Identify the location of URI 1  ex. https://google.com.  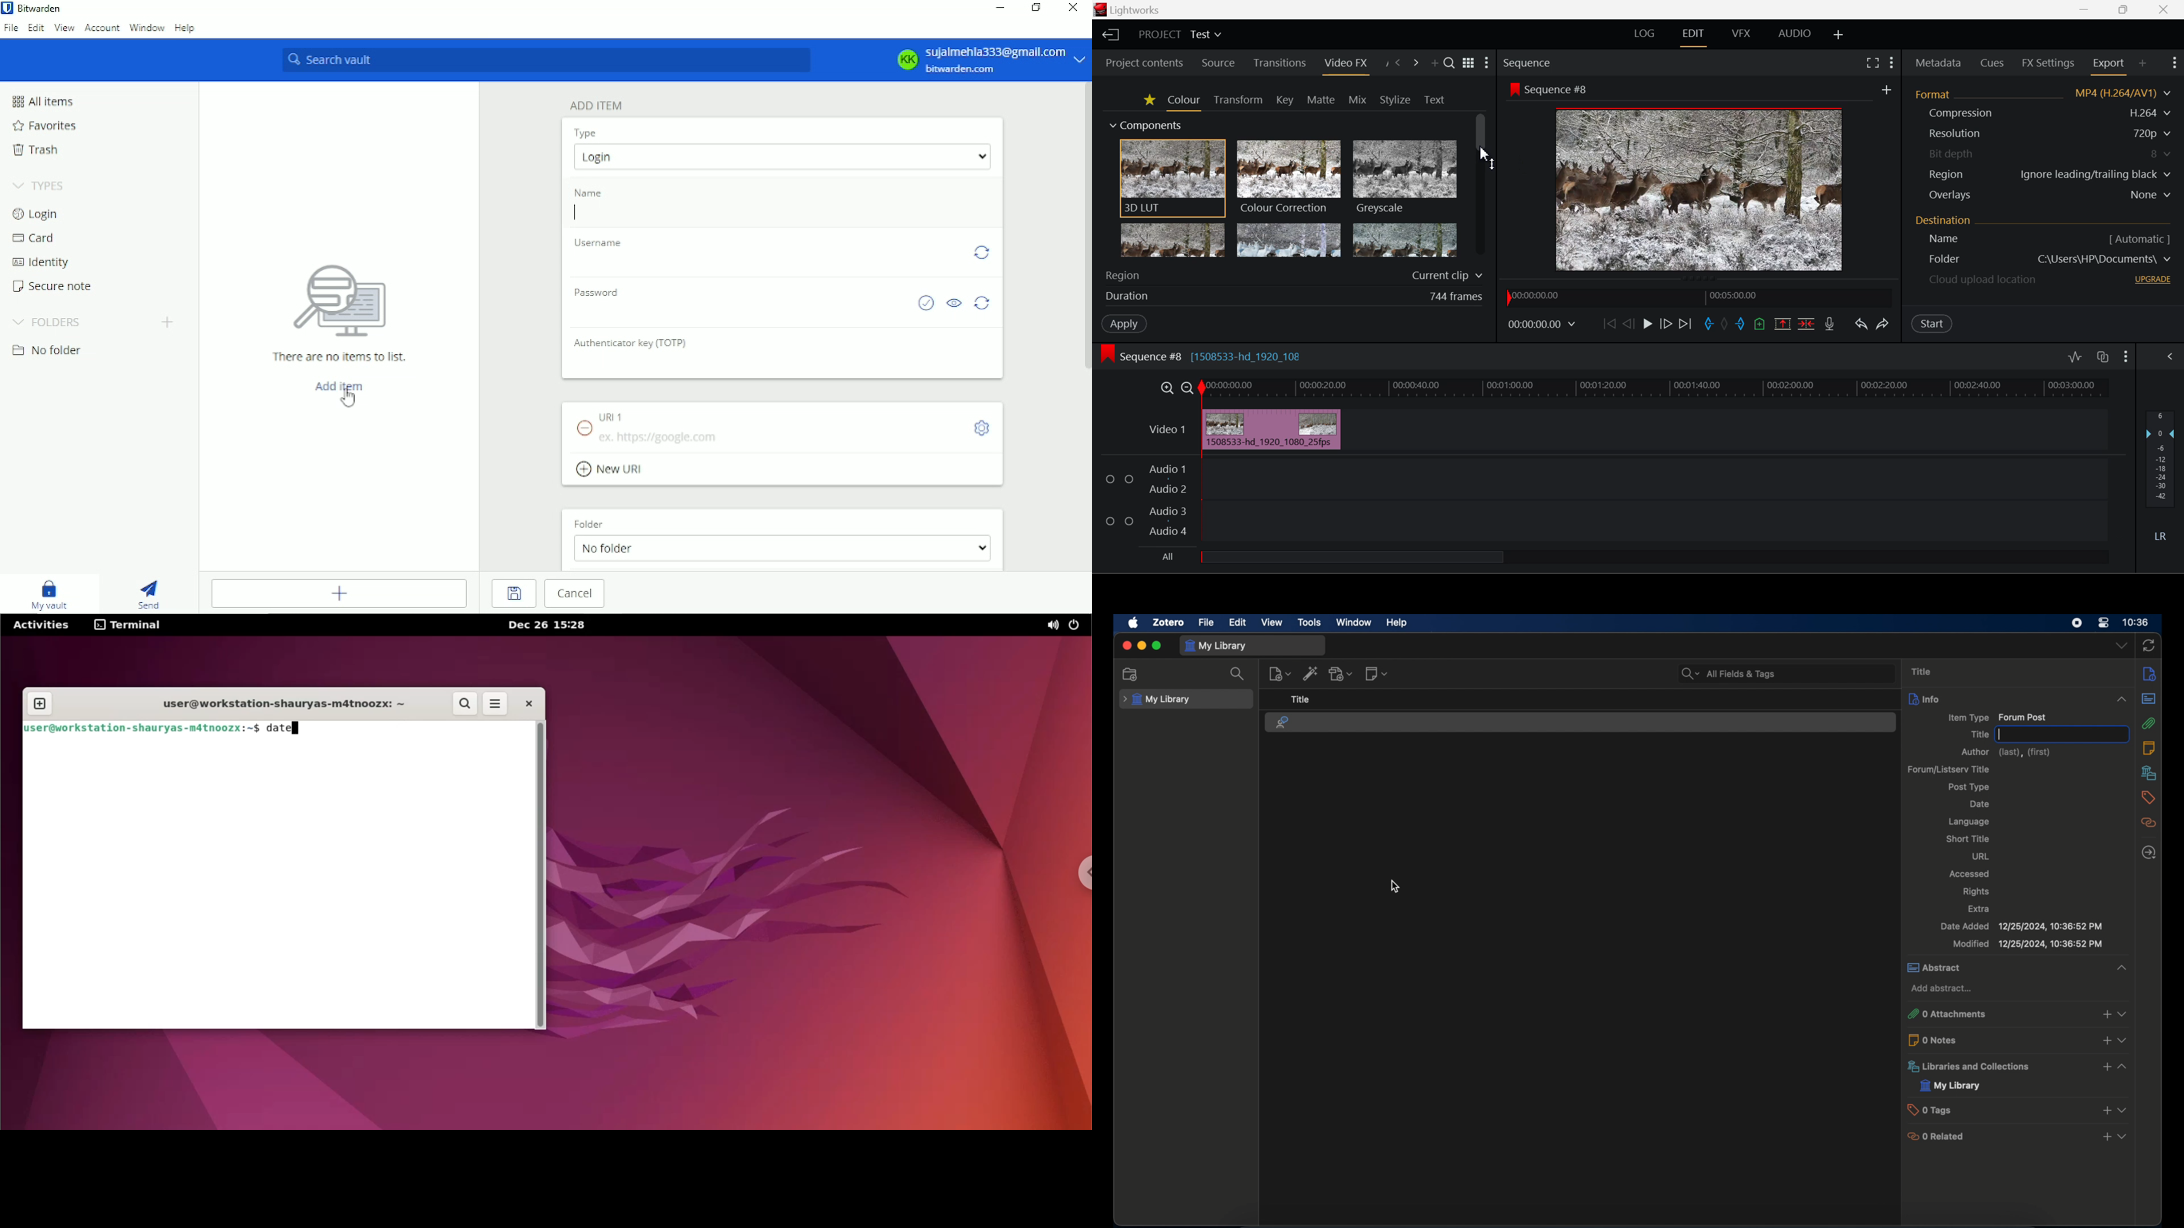
(762, 427).